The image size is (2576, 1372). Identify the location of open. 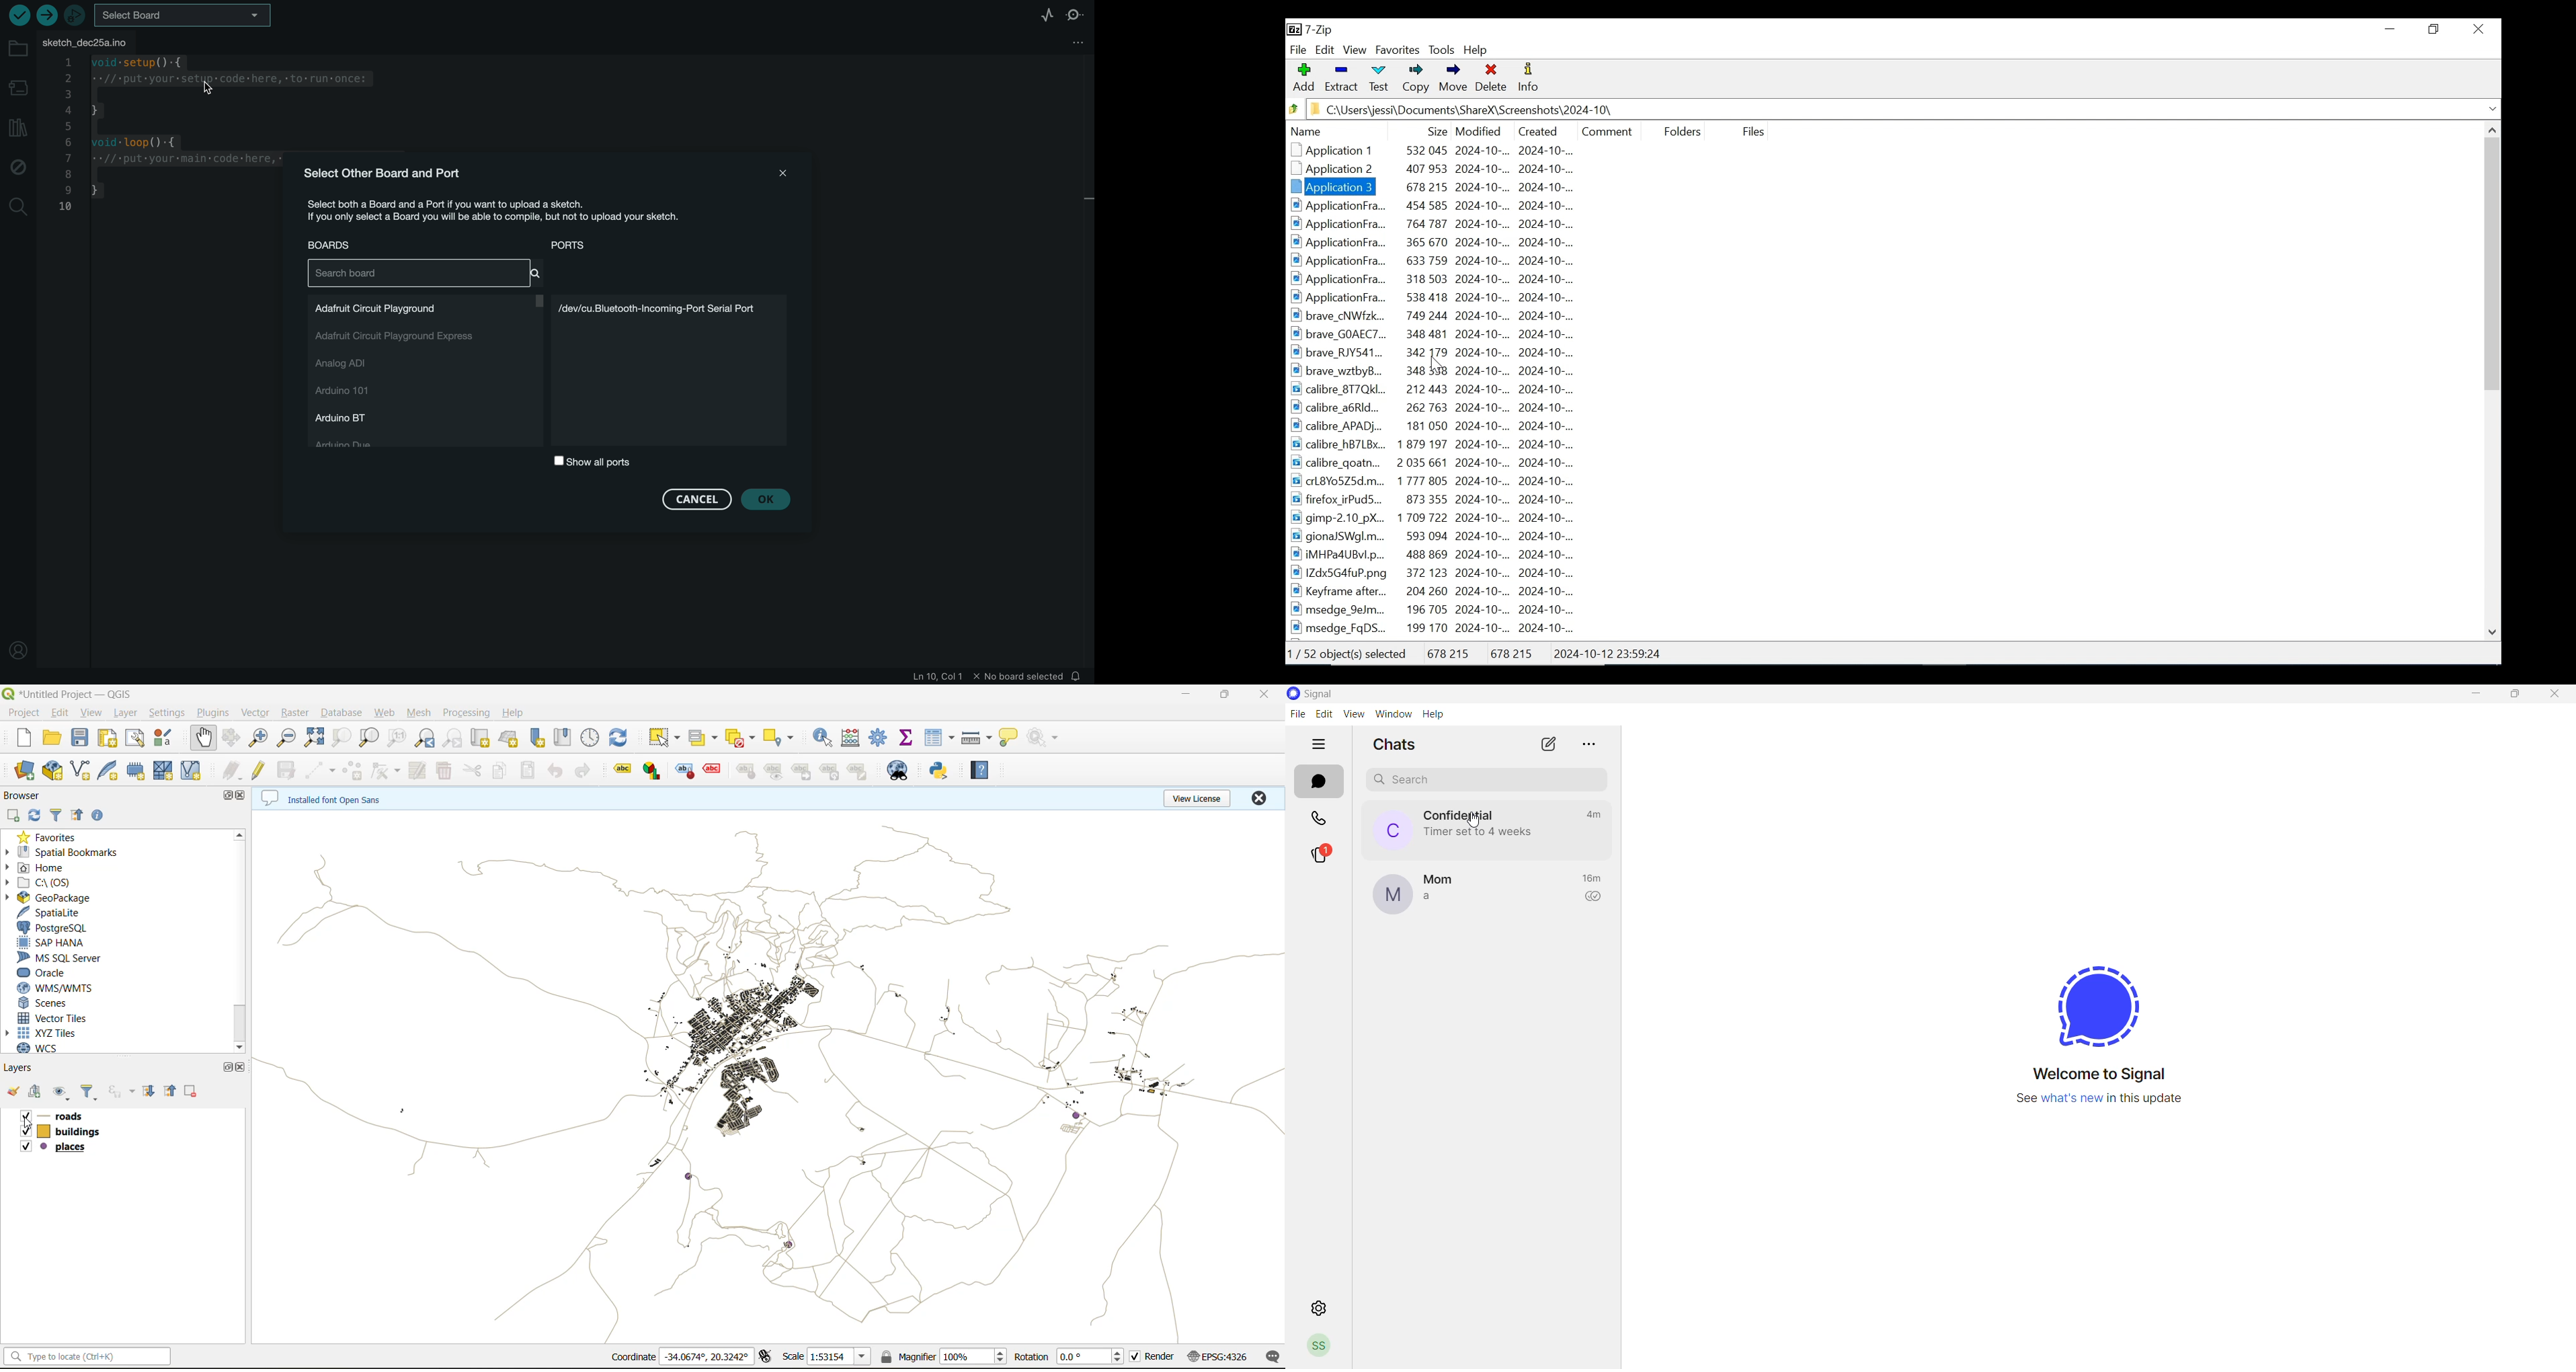
(13, 1092).